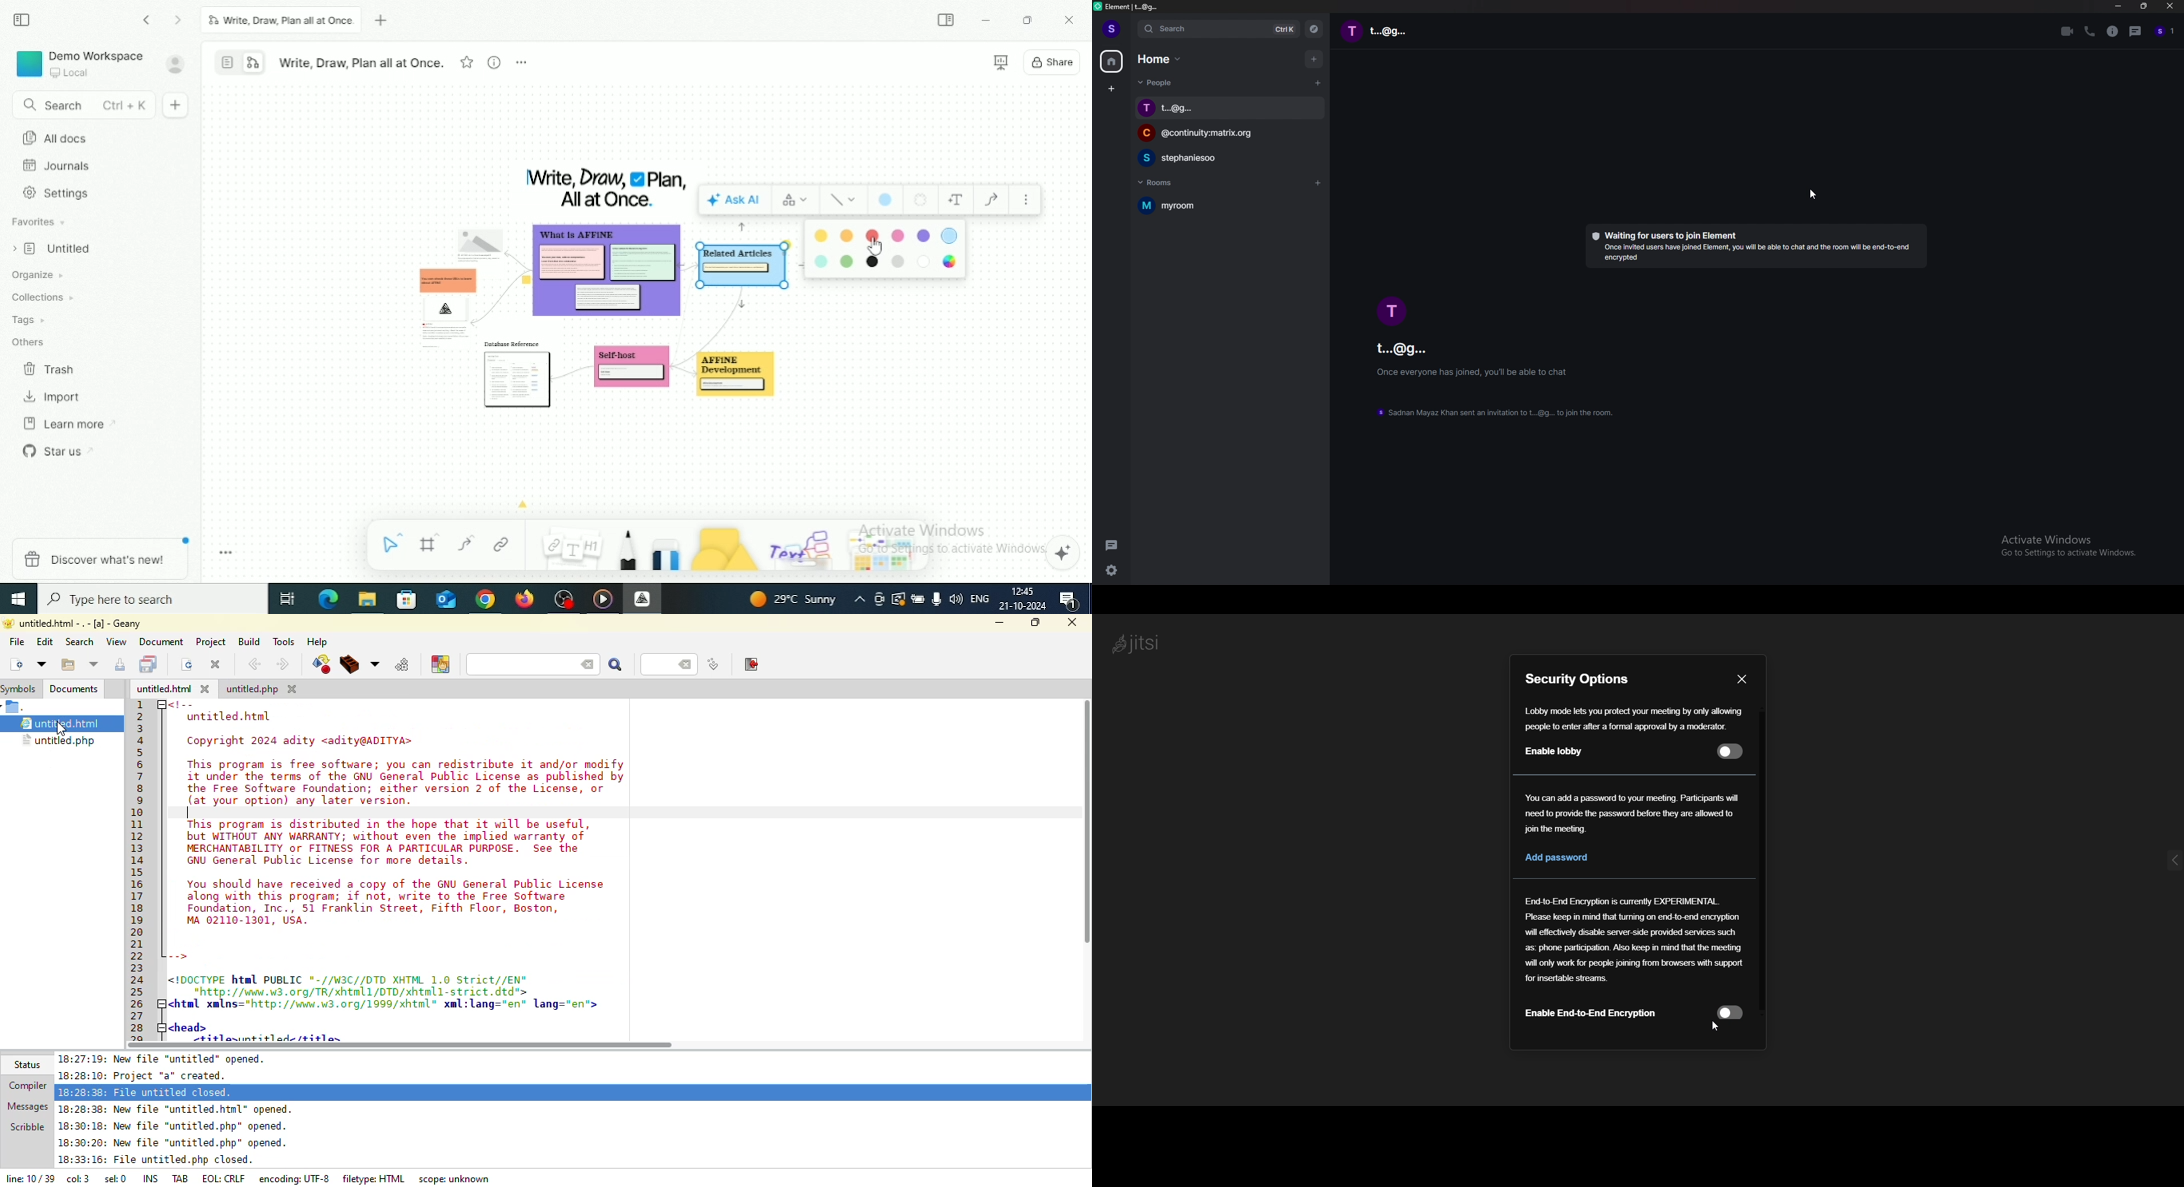 The image size is (2184, 1204). I want to click on Task View, so click(287, 599).